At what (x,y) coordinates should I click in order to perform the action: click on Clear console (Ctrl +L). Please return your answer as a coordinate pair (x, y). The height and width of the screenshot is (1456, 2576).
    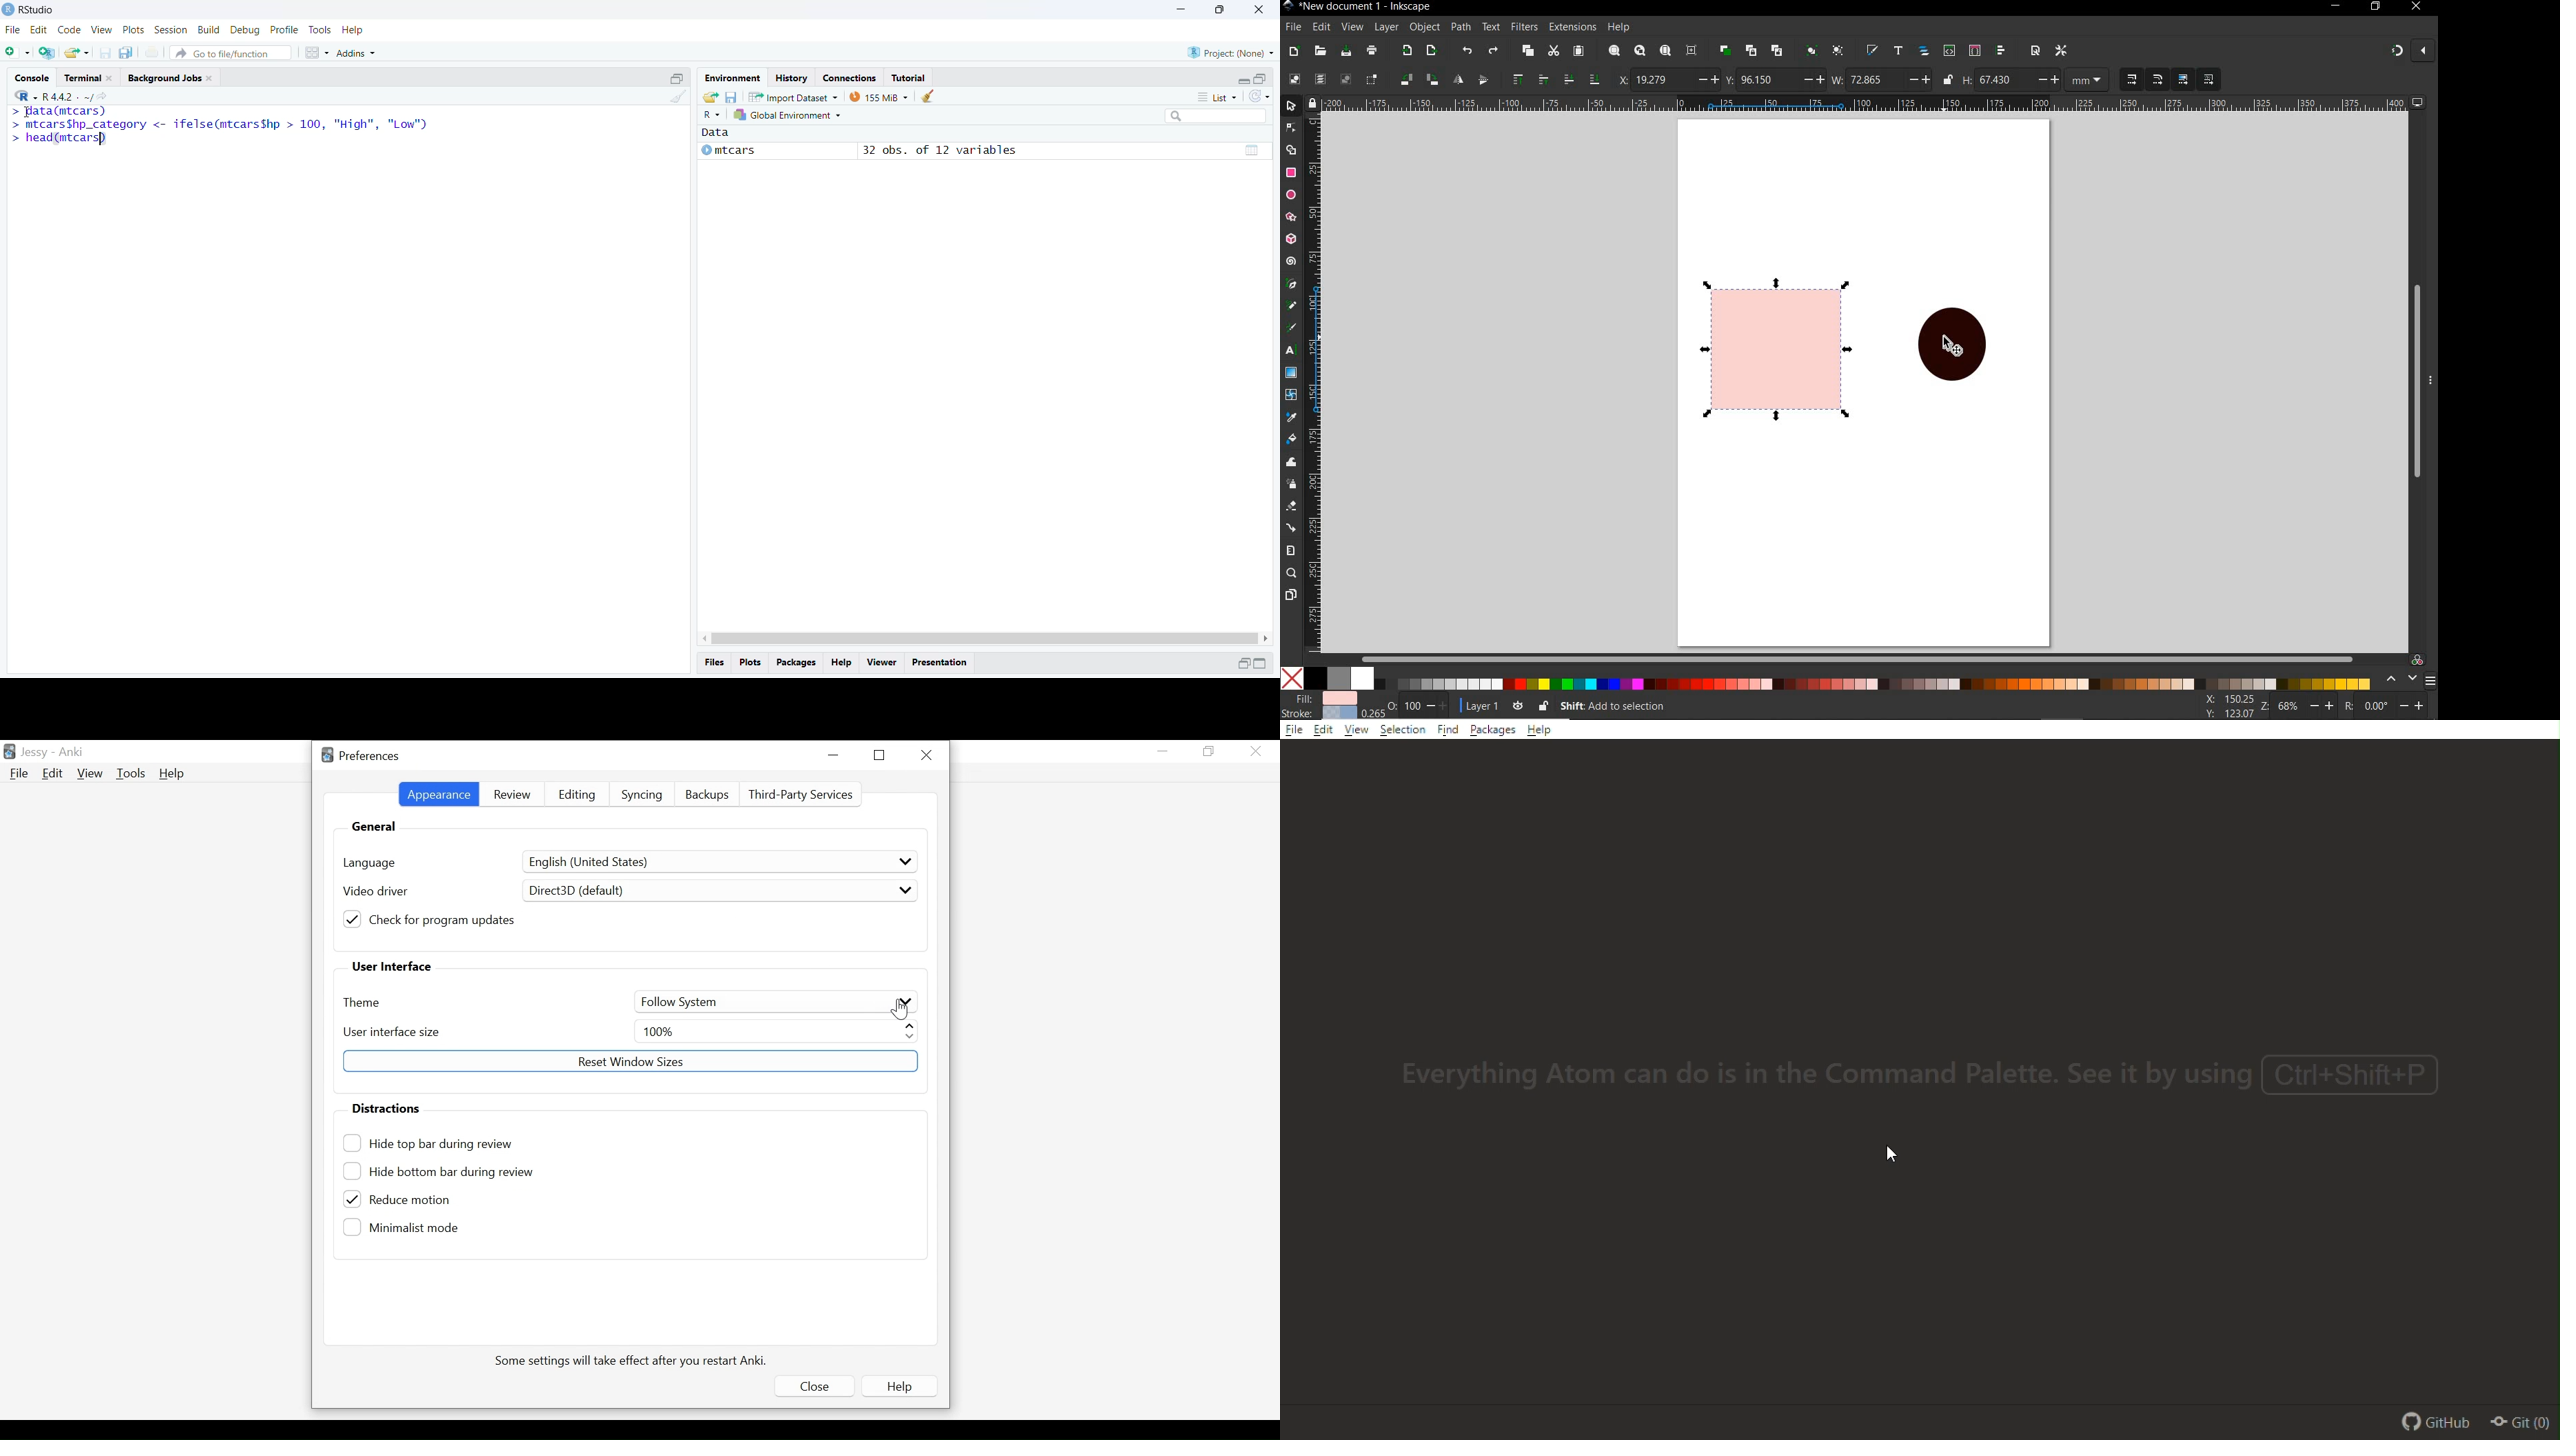
    Looking at the image, I should click on (675, 104).